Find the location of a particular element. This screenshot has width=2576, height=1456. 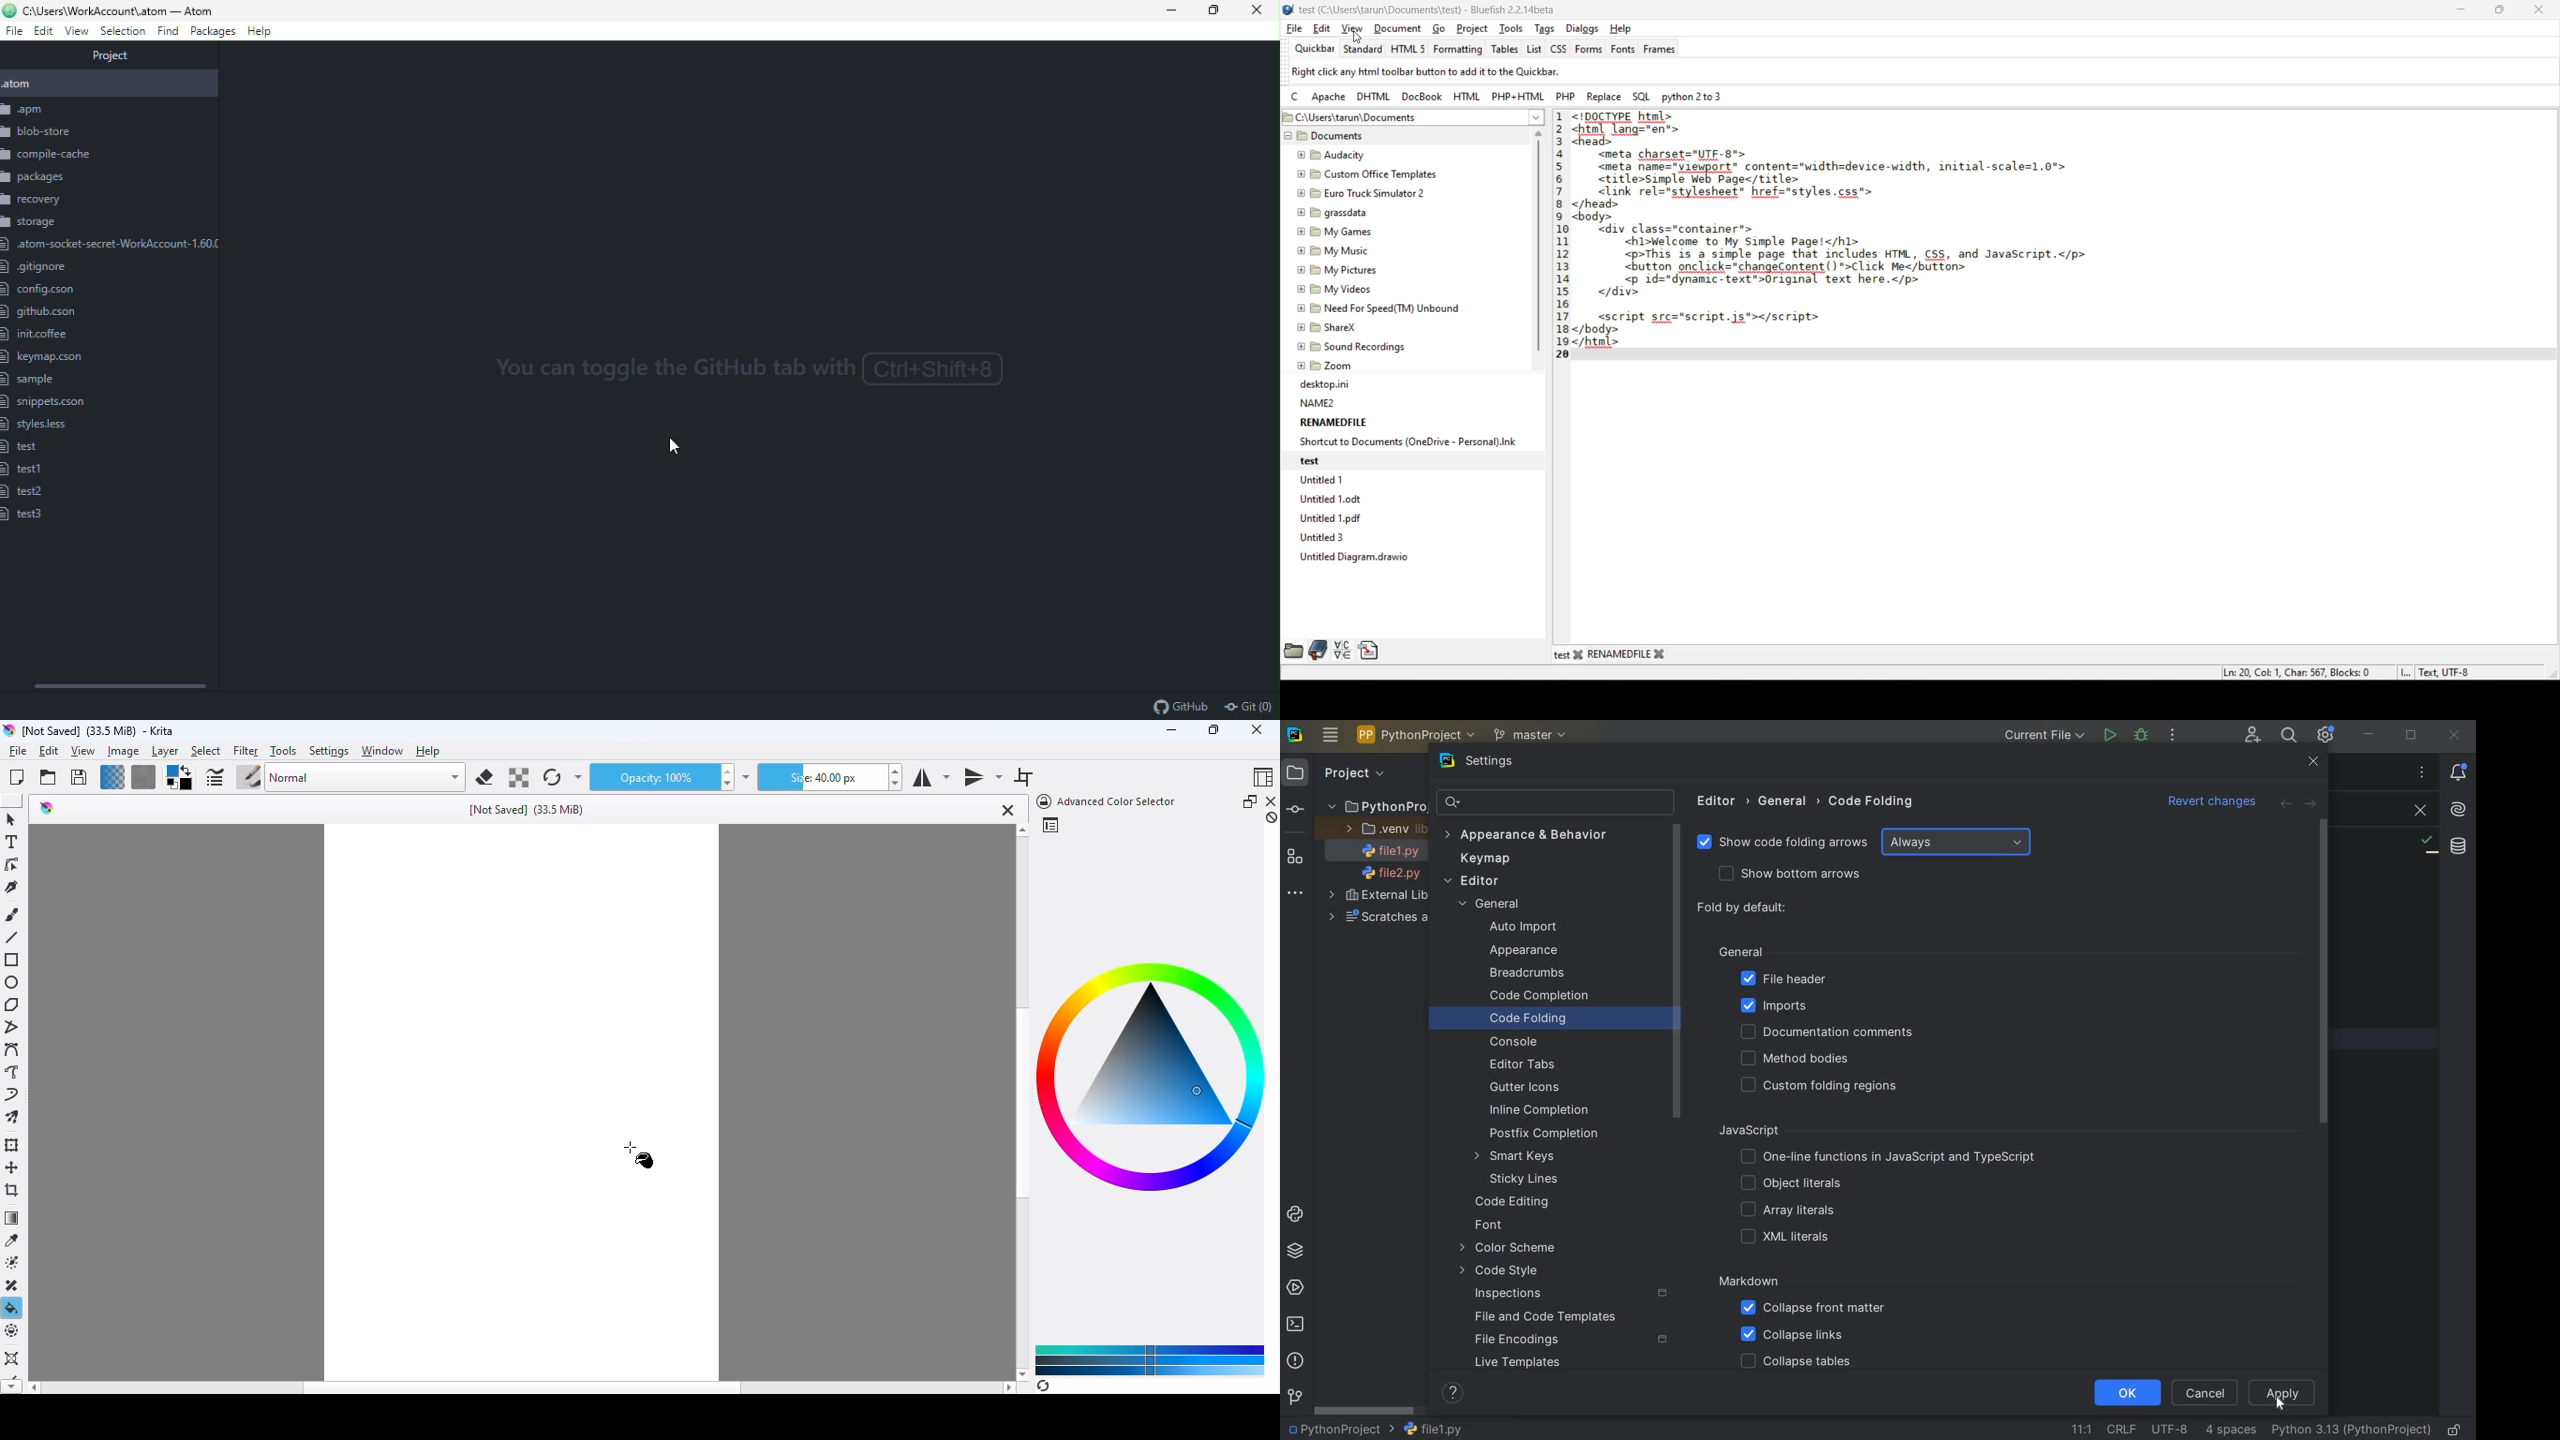

sample a color from the image or current layer is located at coordinates (13, 1241).